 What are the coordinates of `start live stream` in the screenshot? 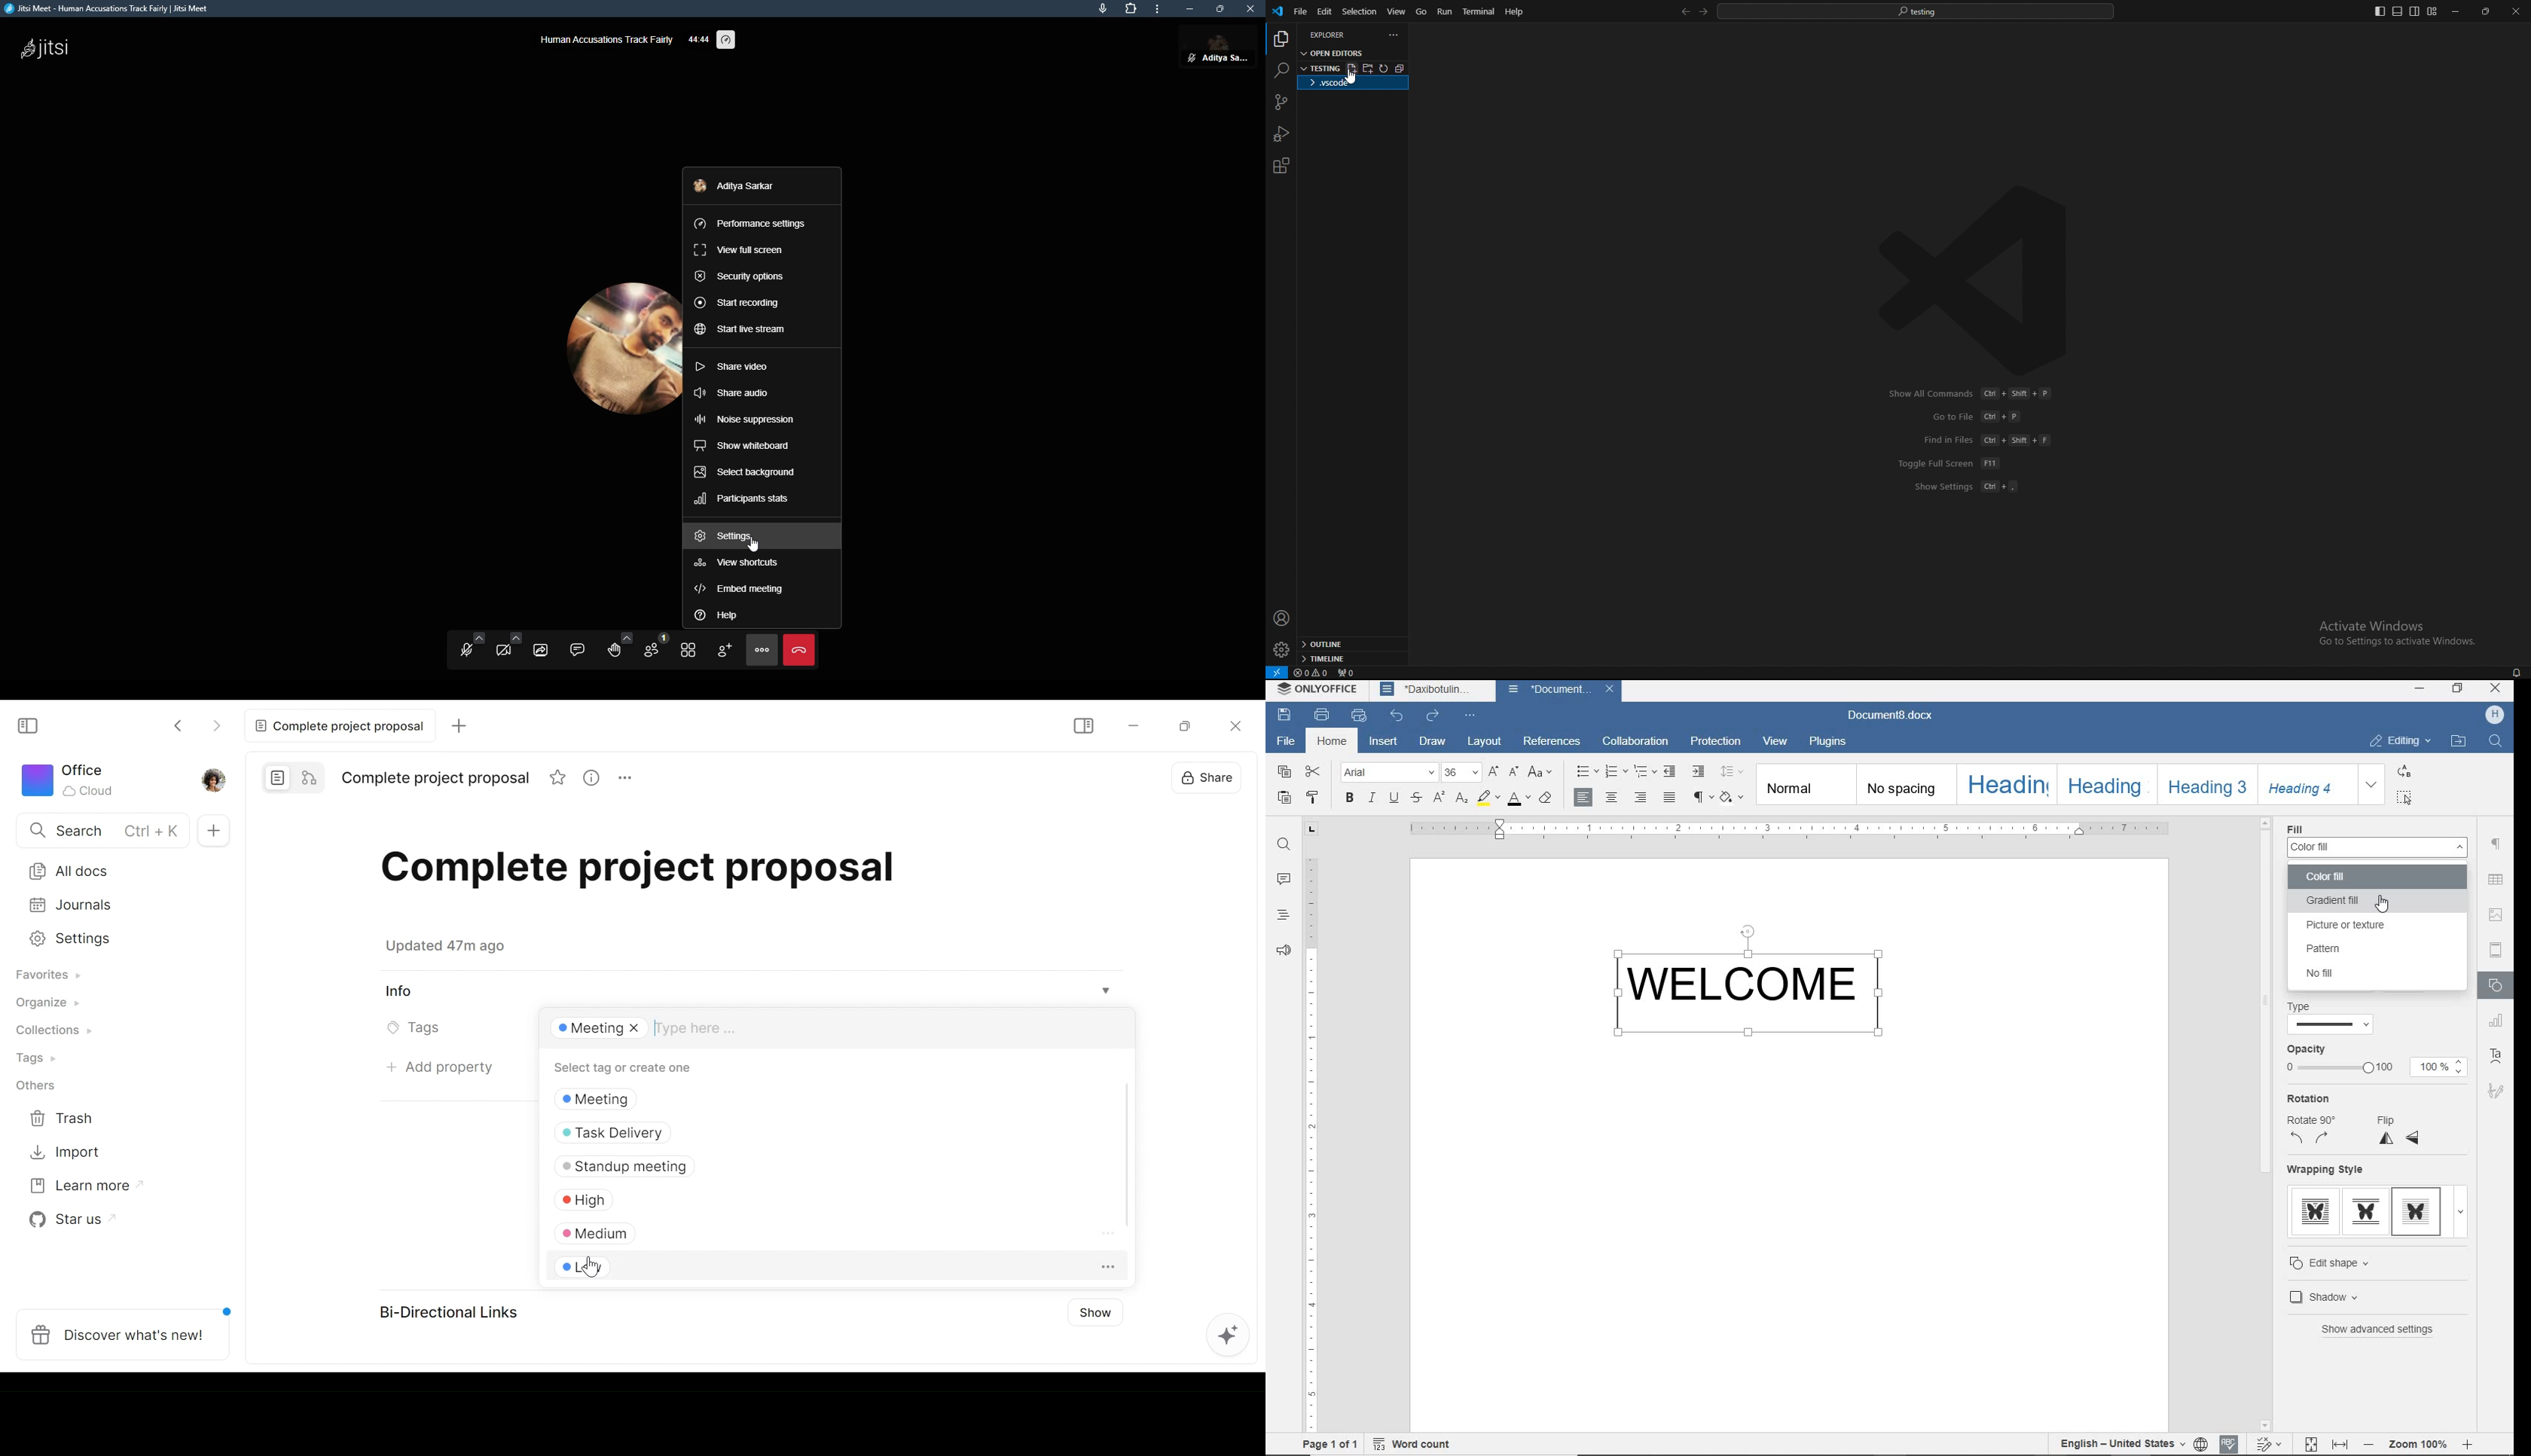 It's located at (741, 330).